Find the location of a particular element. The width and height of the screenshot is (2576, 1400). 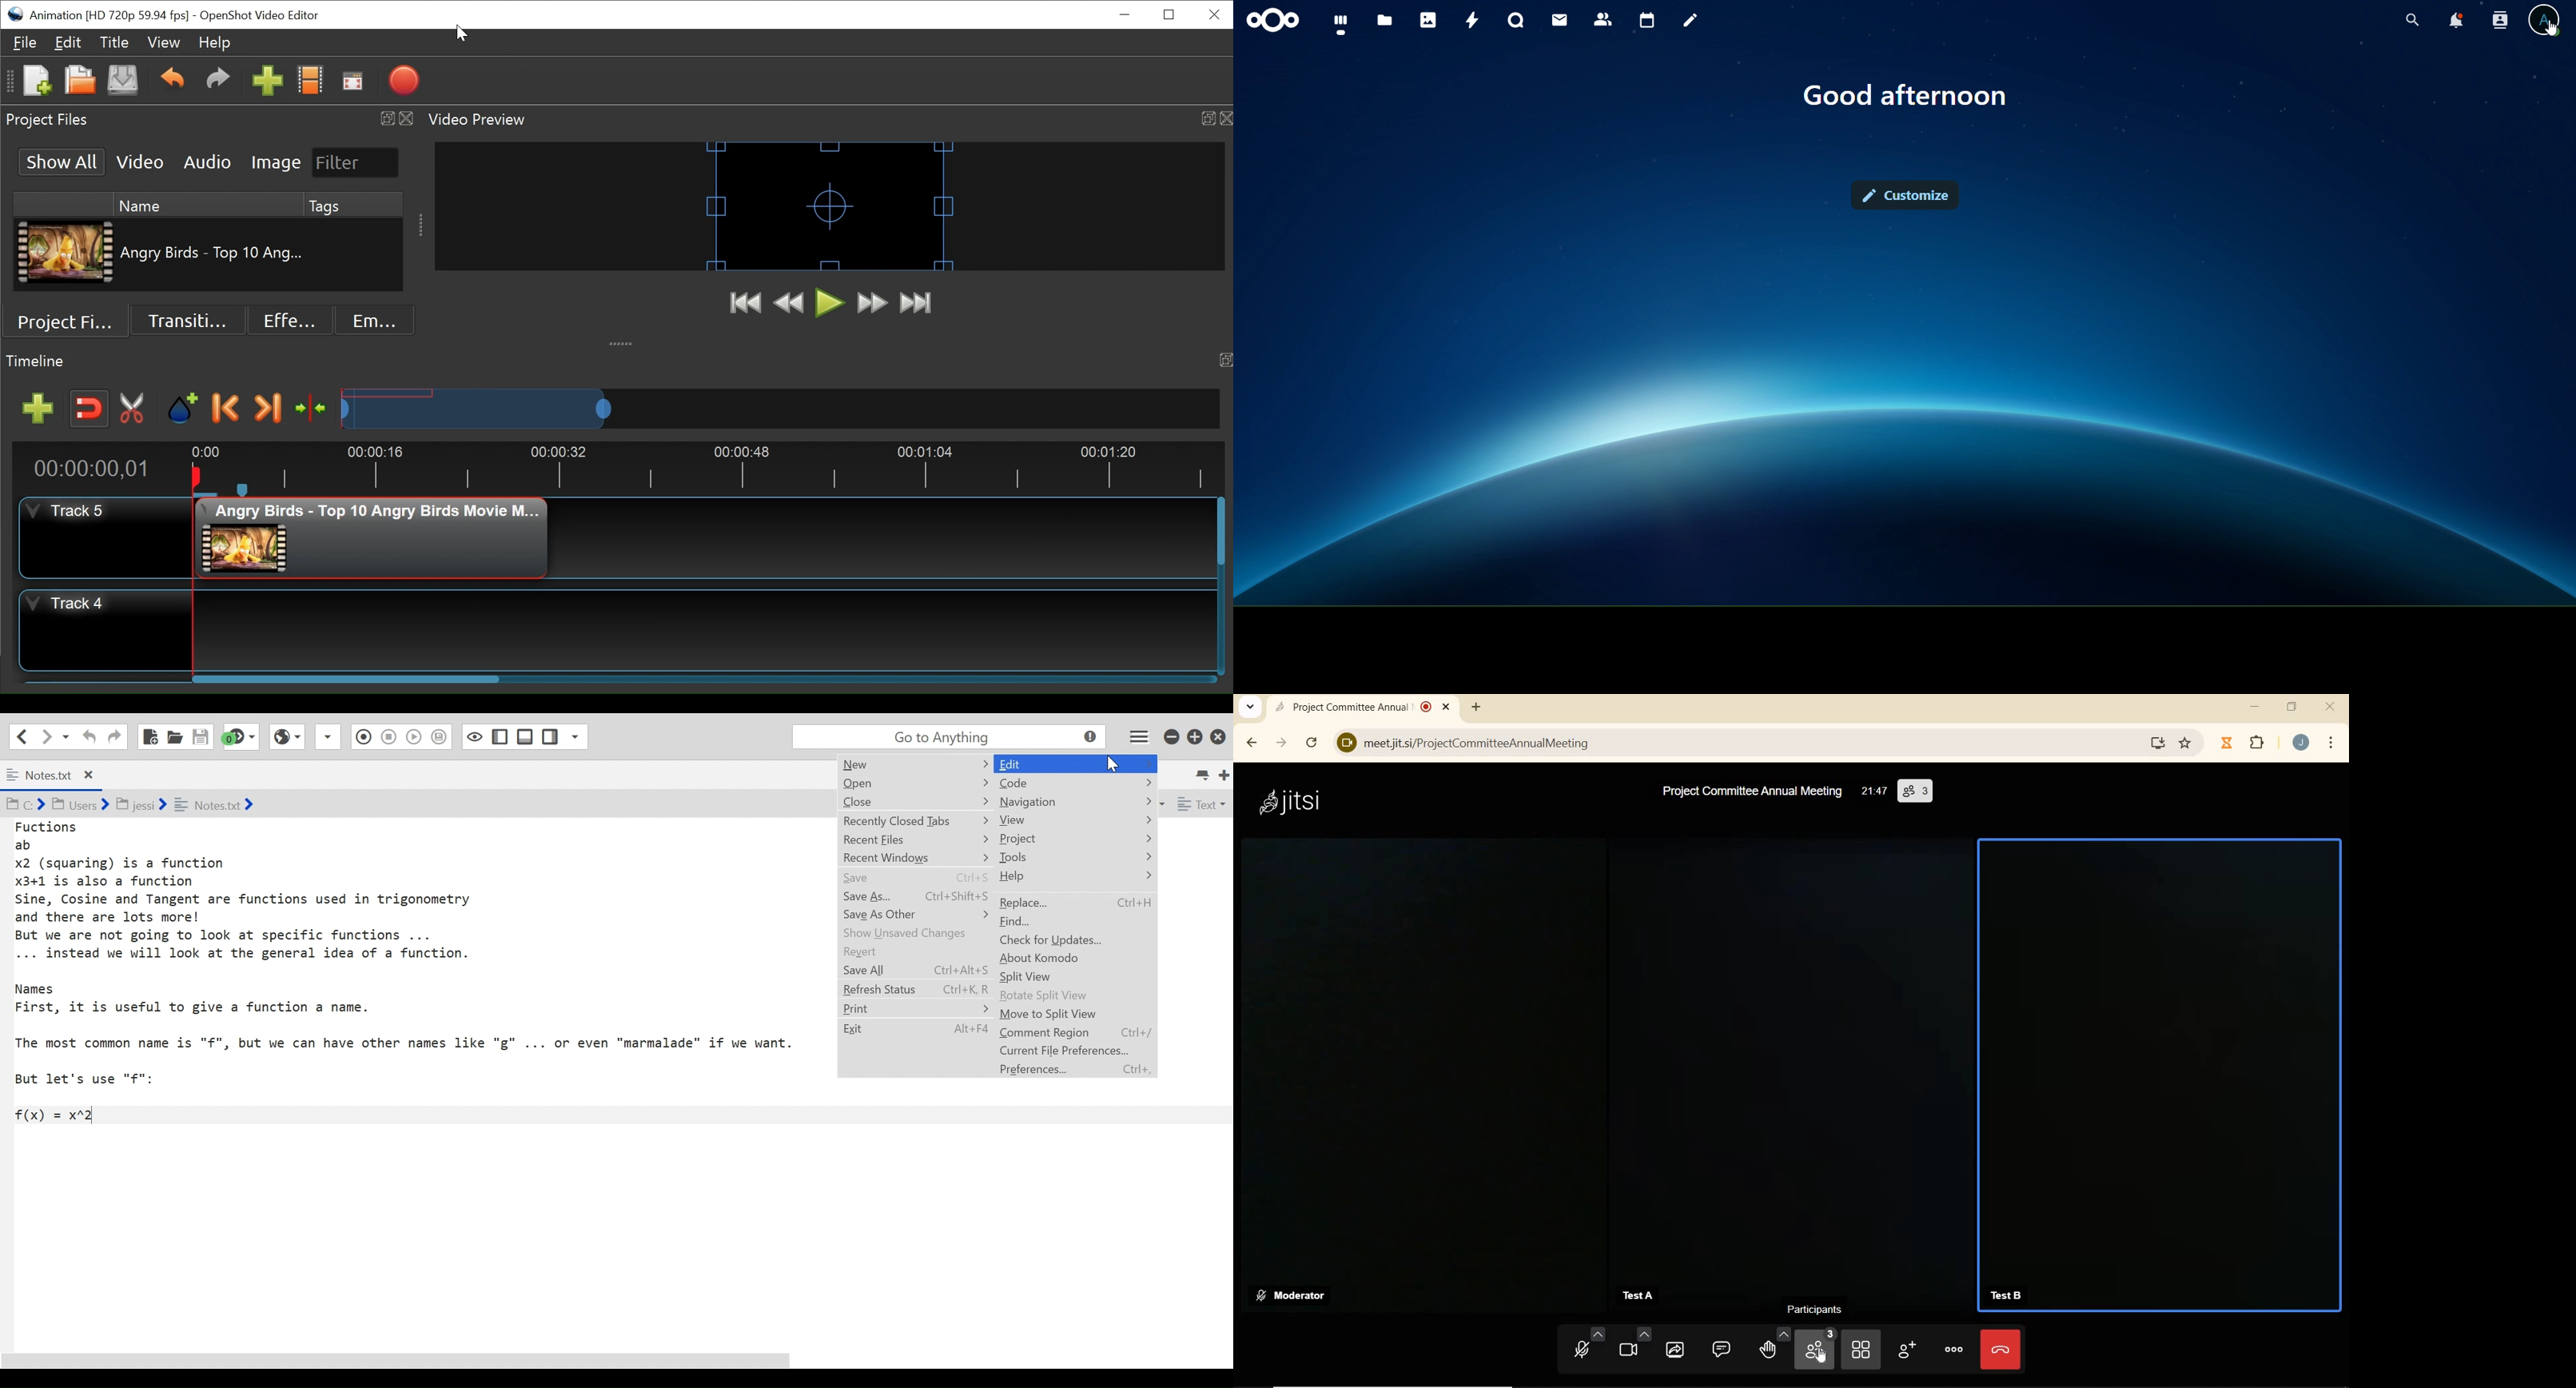

find... is located at coordinates (1027, 921).